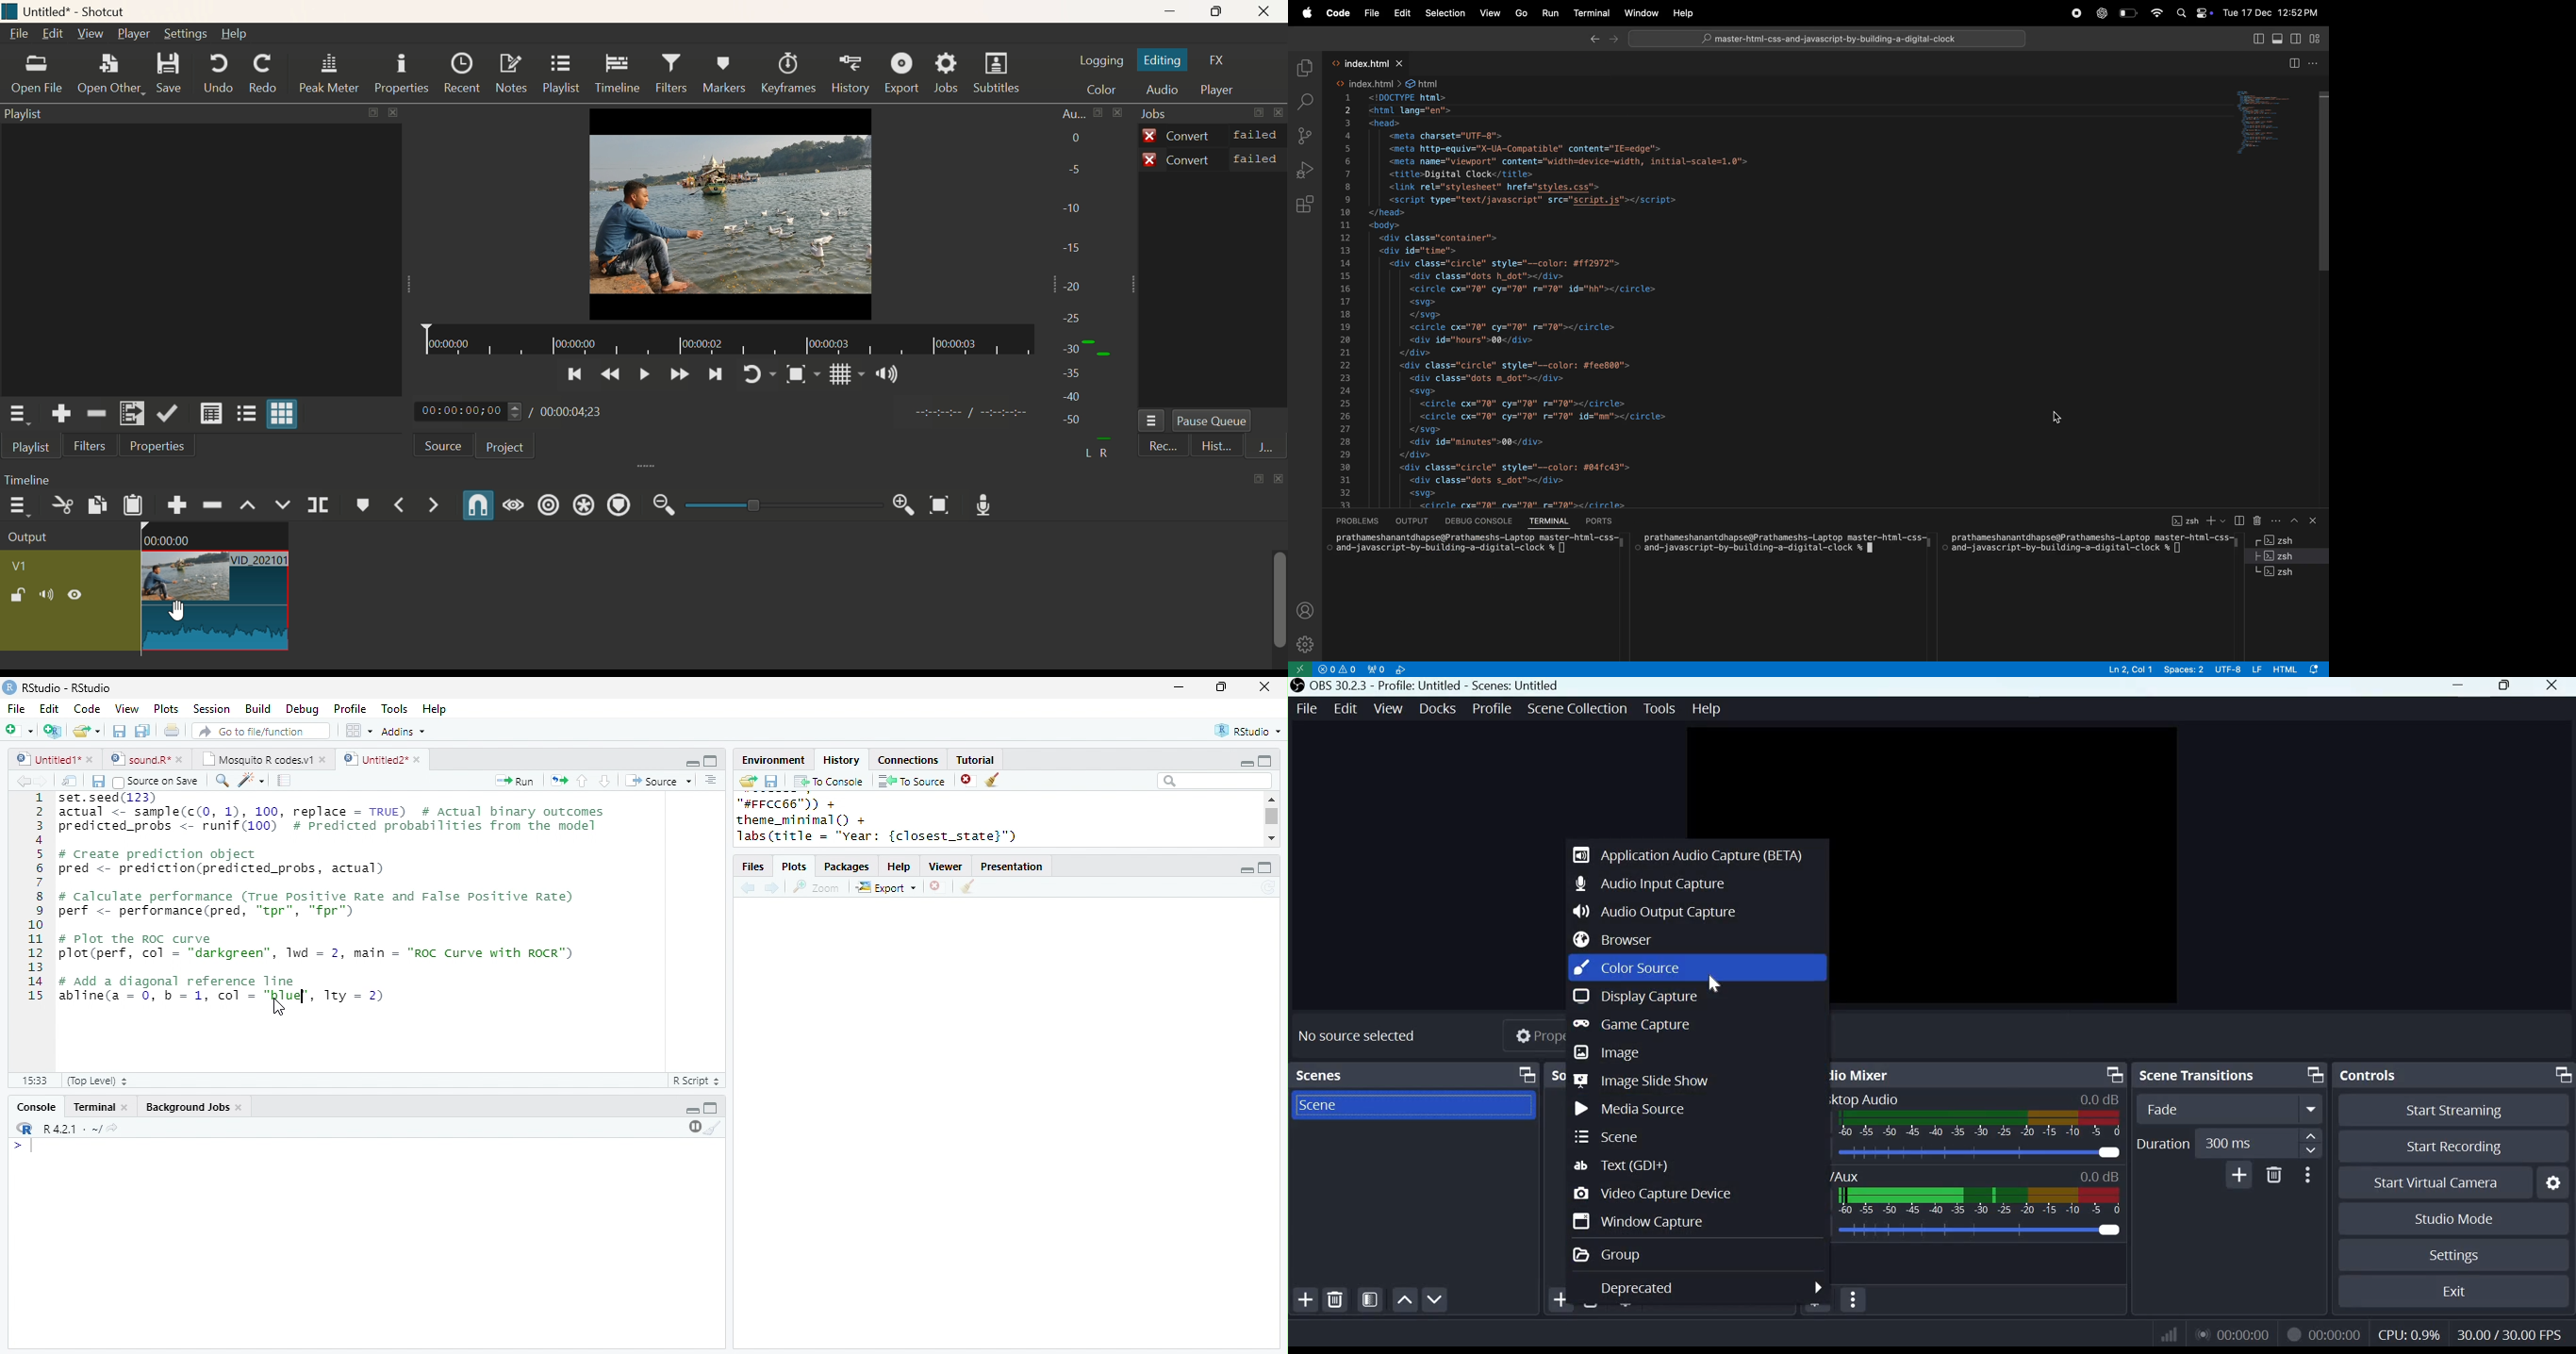 This screenshot has height=1372, width=2576. I want to click on Run, so click(1551, 13).